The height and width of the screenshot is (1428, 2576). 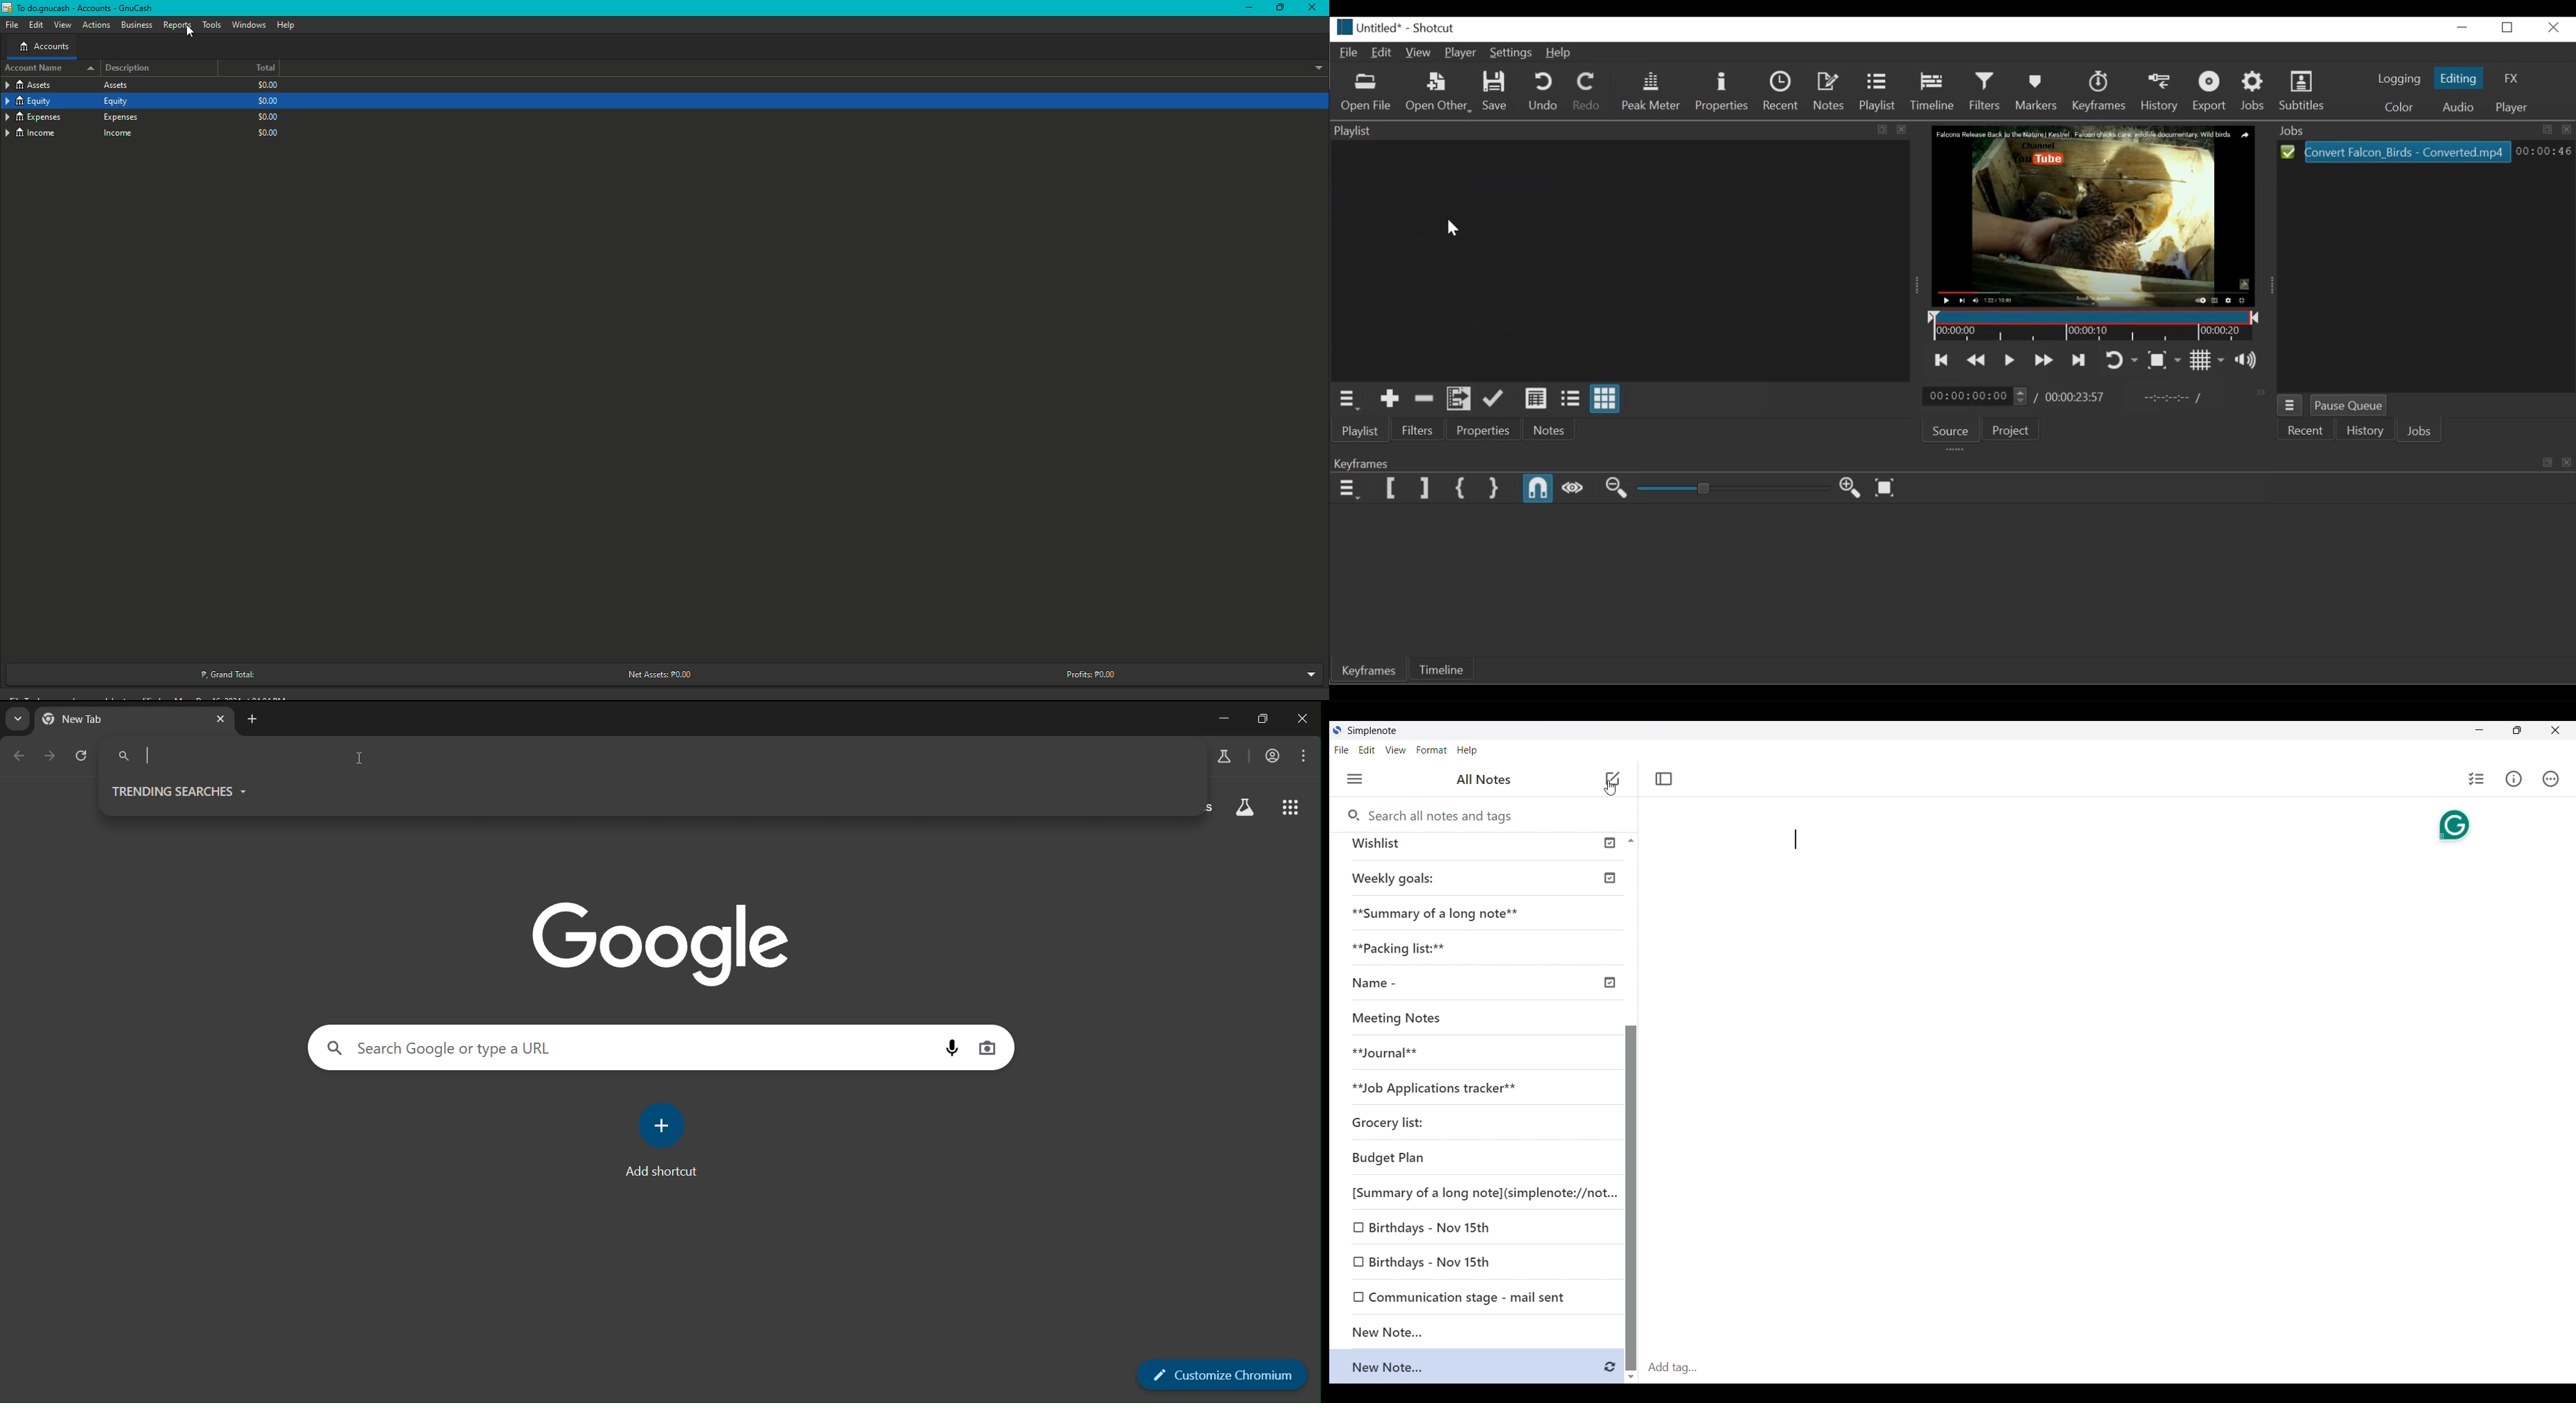 What do you see at coordinates (1923, 464) in the screenshot?
I see `Keyframe tab` at bounding box center [1923, 464].